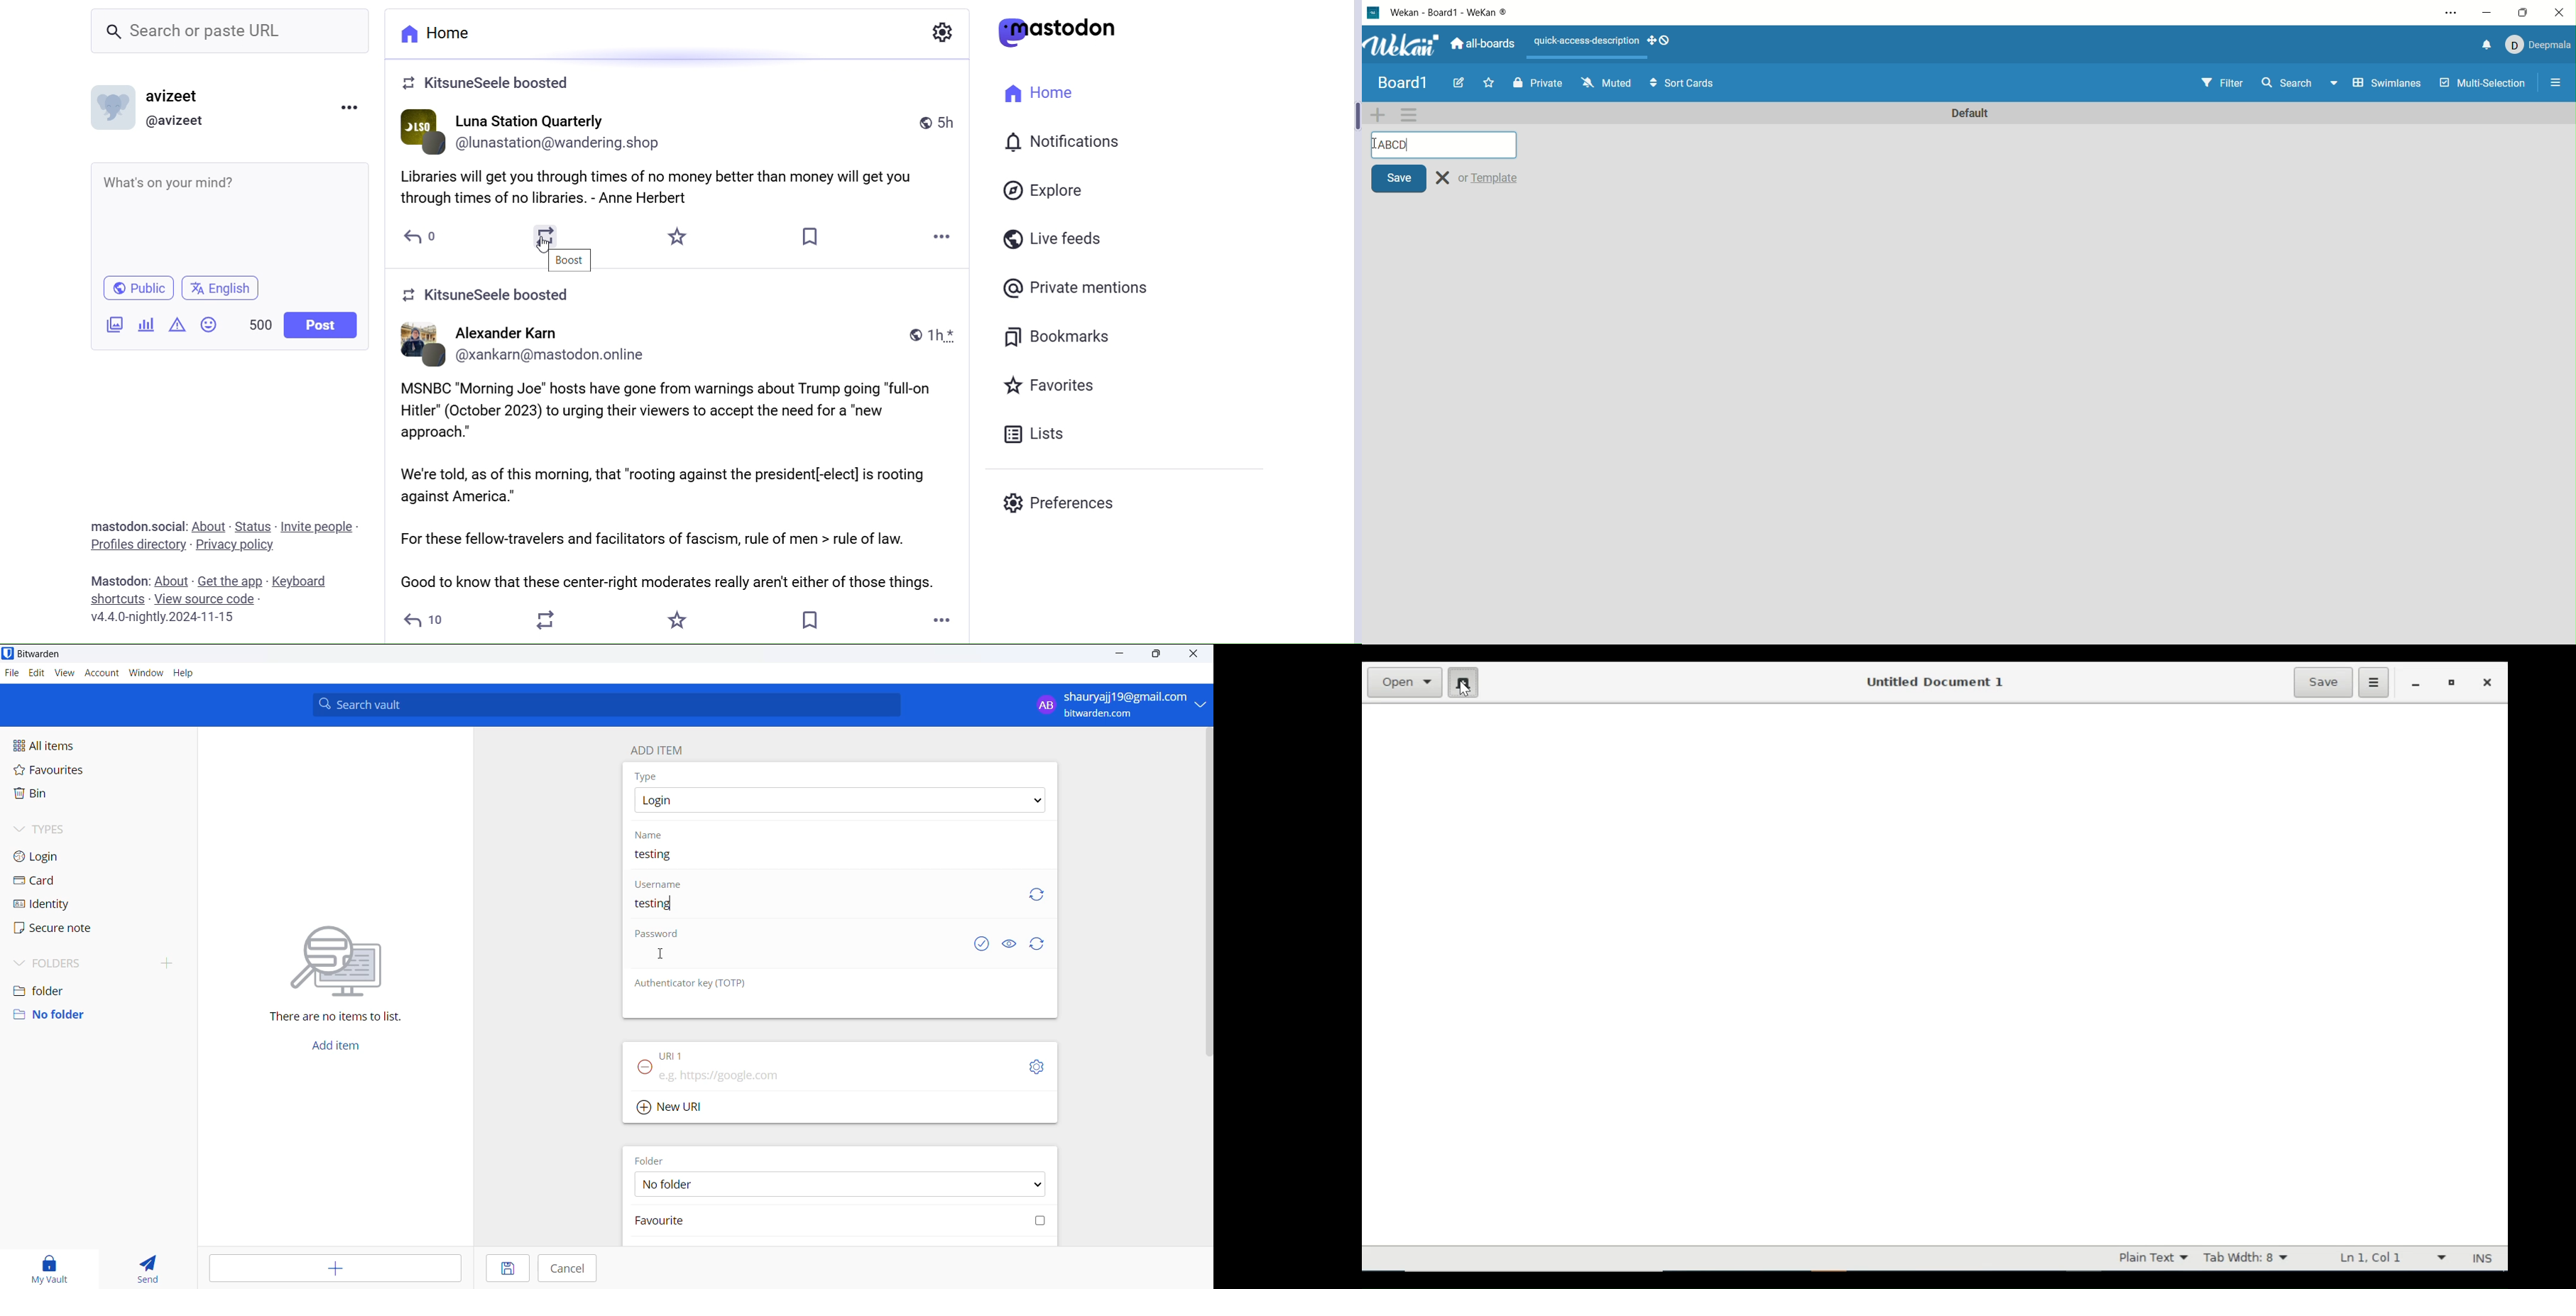  Describe the element at coordinates (348, 106) in the screenshot. I see `Menu` at that location.